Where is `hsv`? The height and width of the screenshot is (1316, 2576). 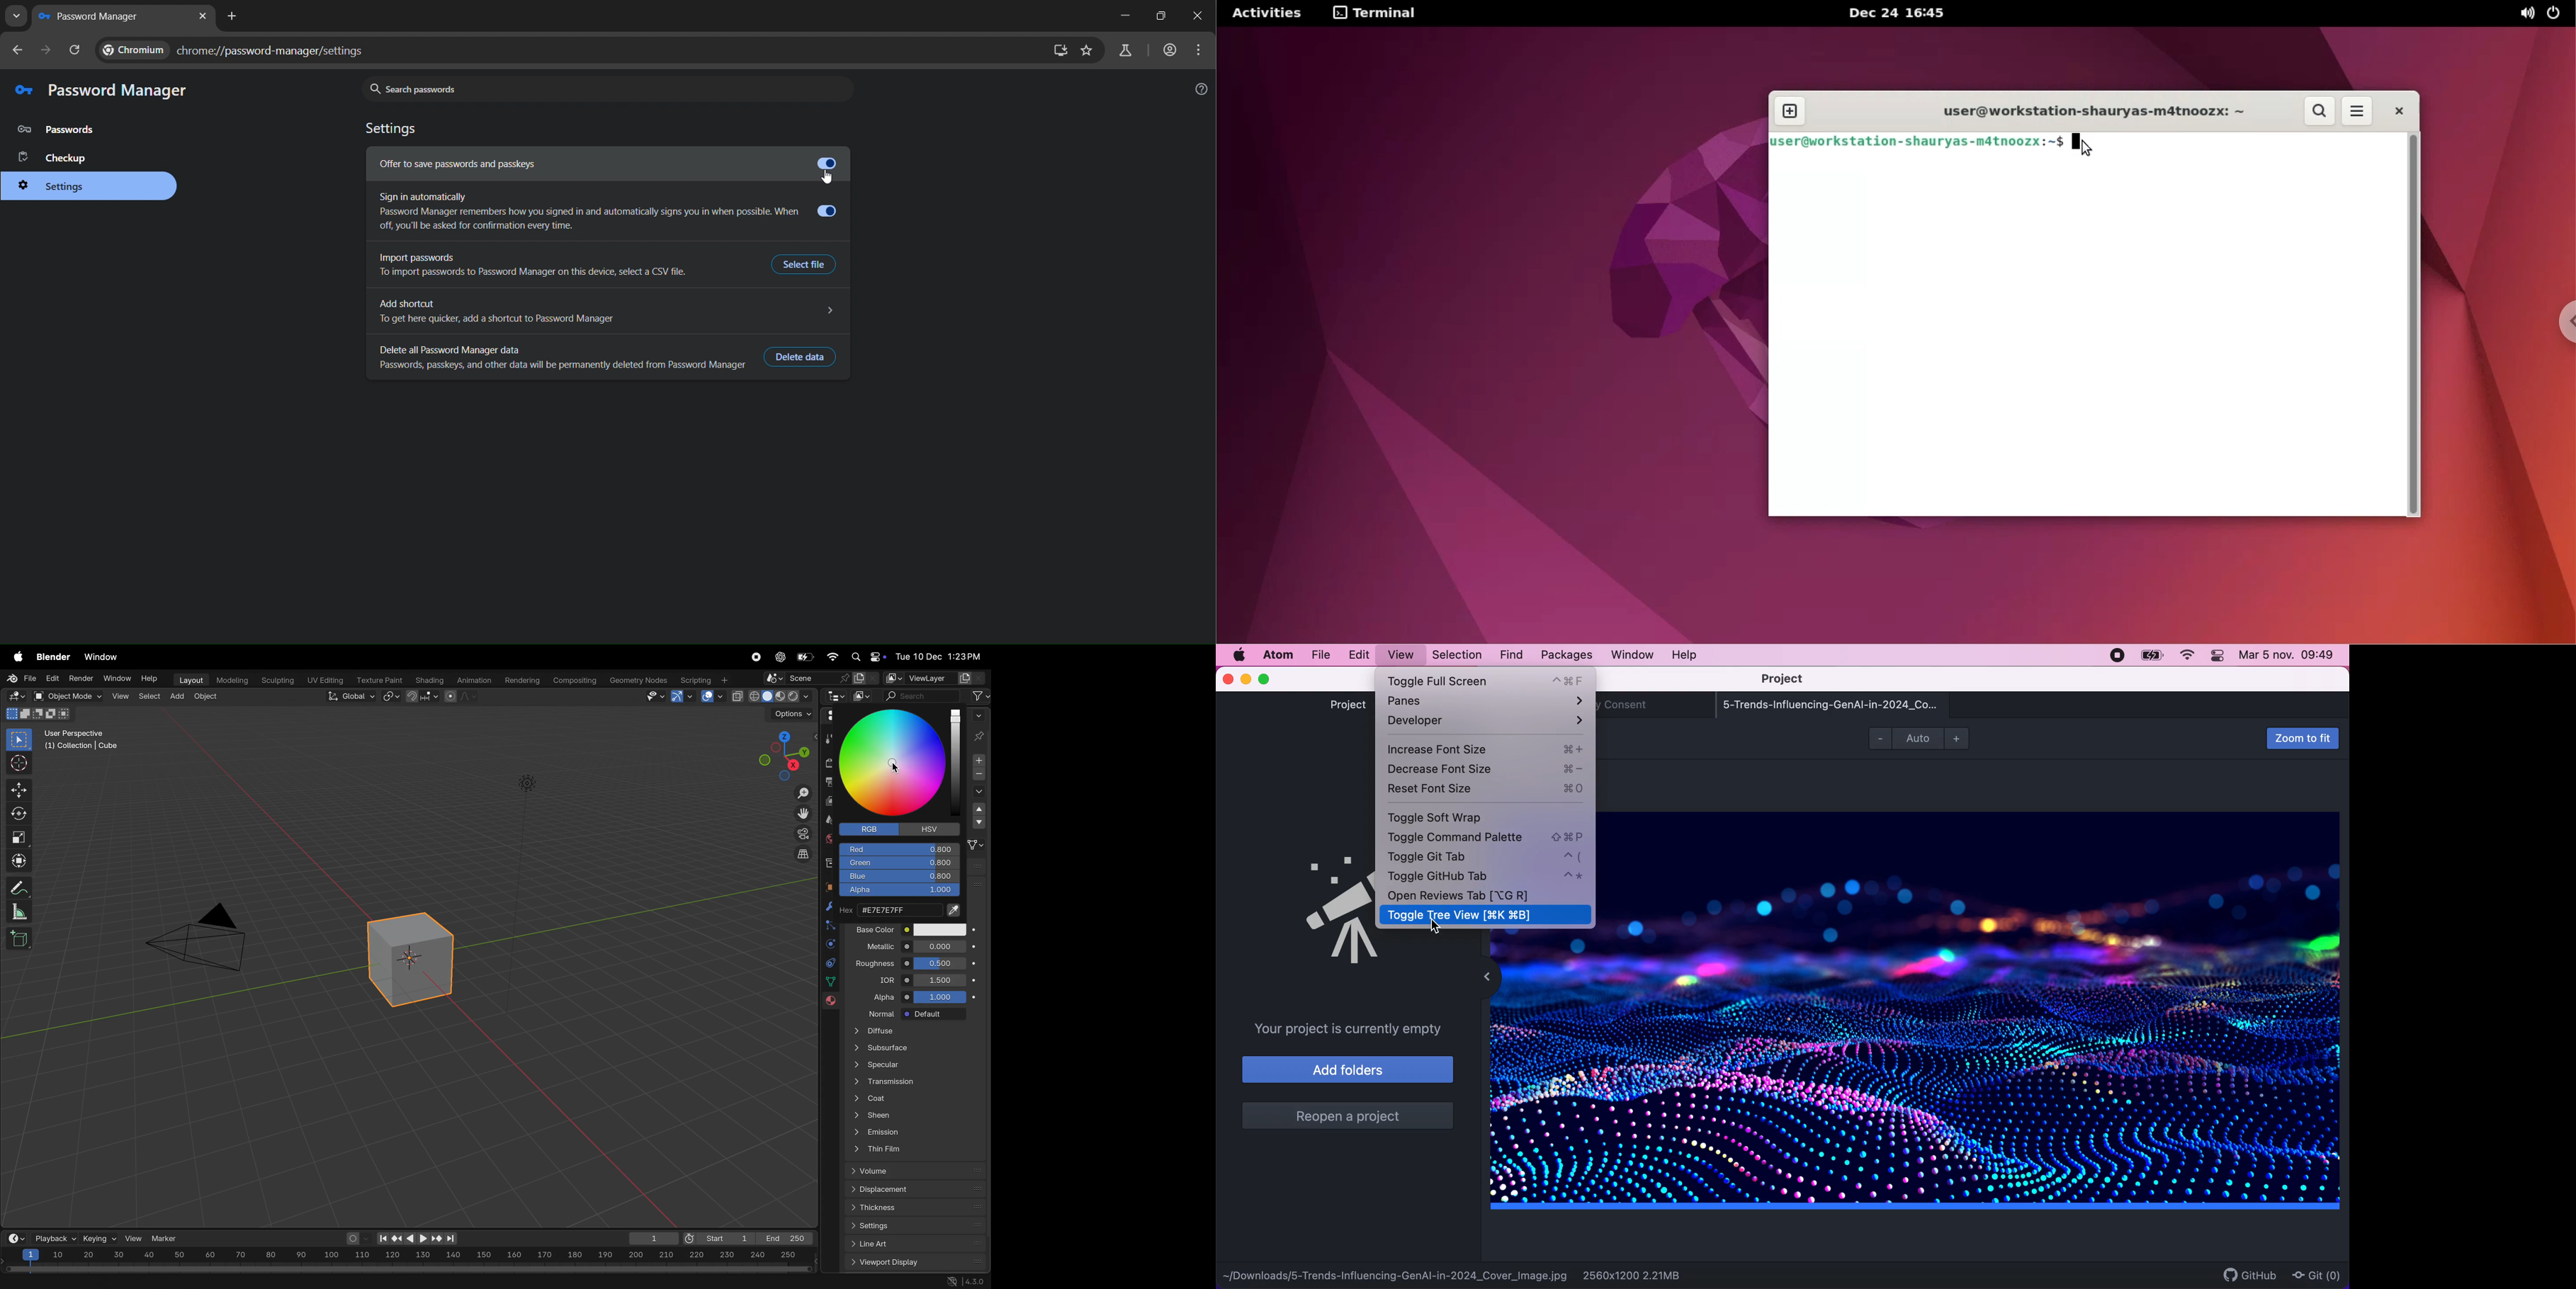 hsv is located at coordinates (935, 829).